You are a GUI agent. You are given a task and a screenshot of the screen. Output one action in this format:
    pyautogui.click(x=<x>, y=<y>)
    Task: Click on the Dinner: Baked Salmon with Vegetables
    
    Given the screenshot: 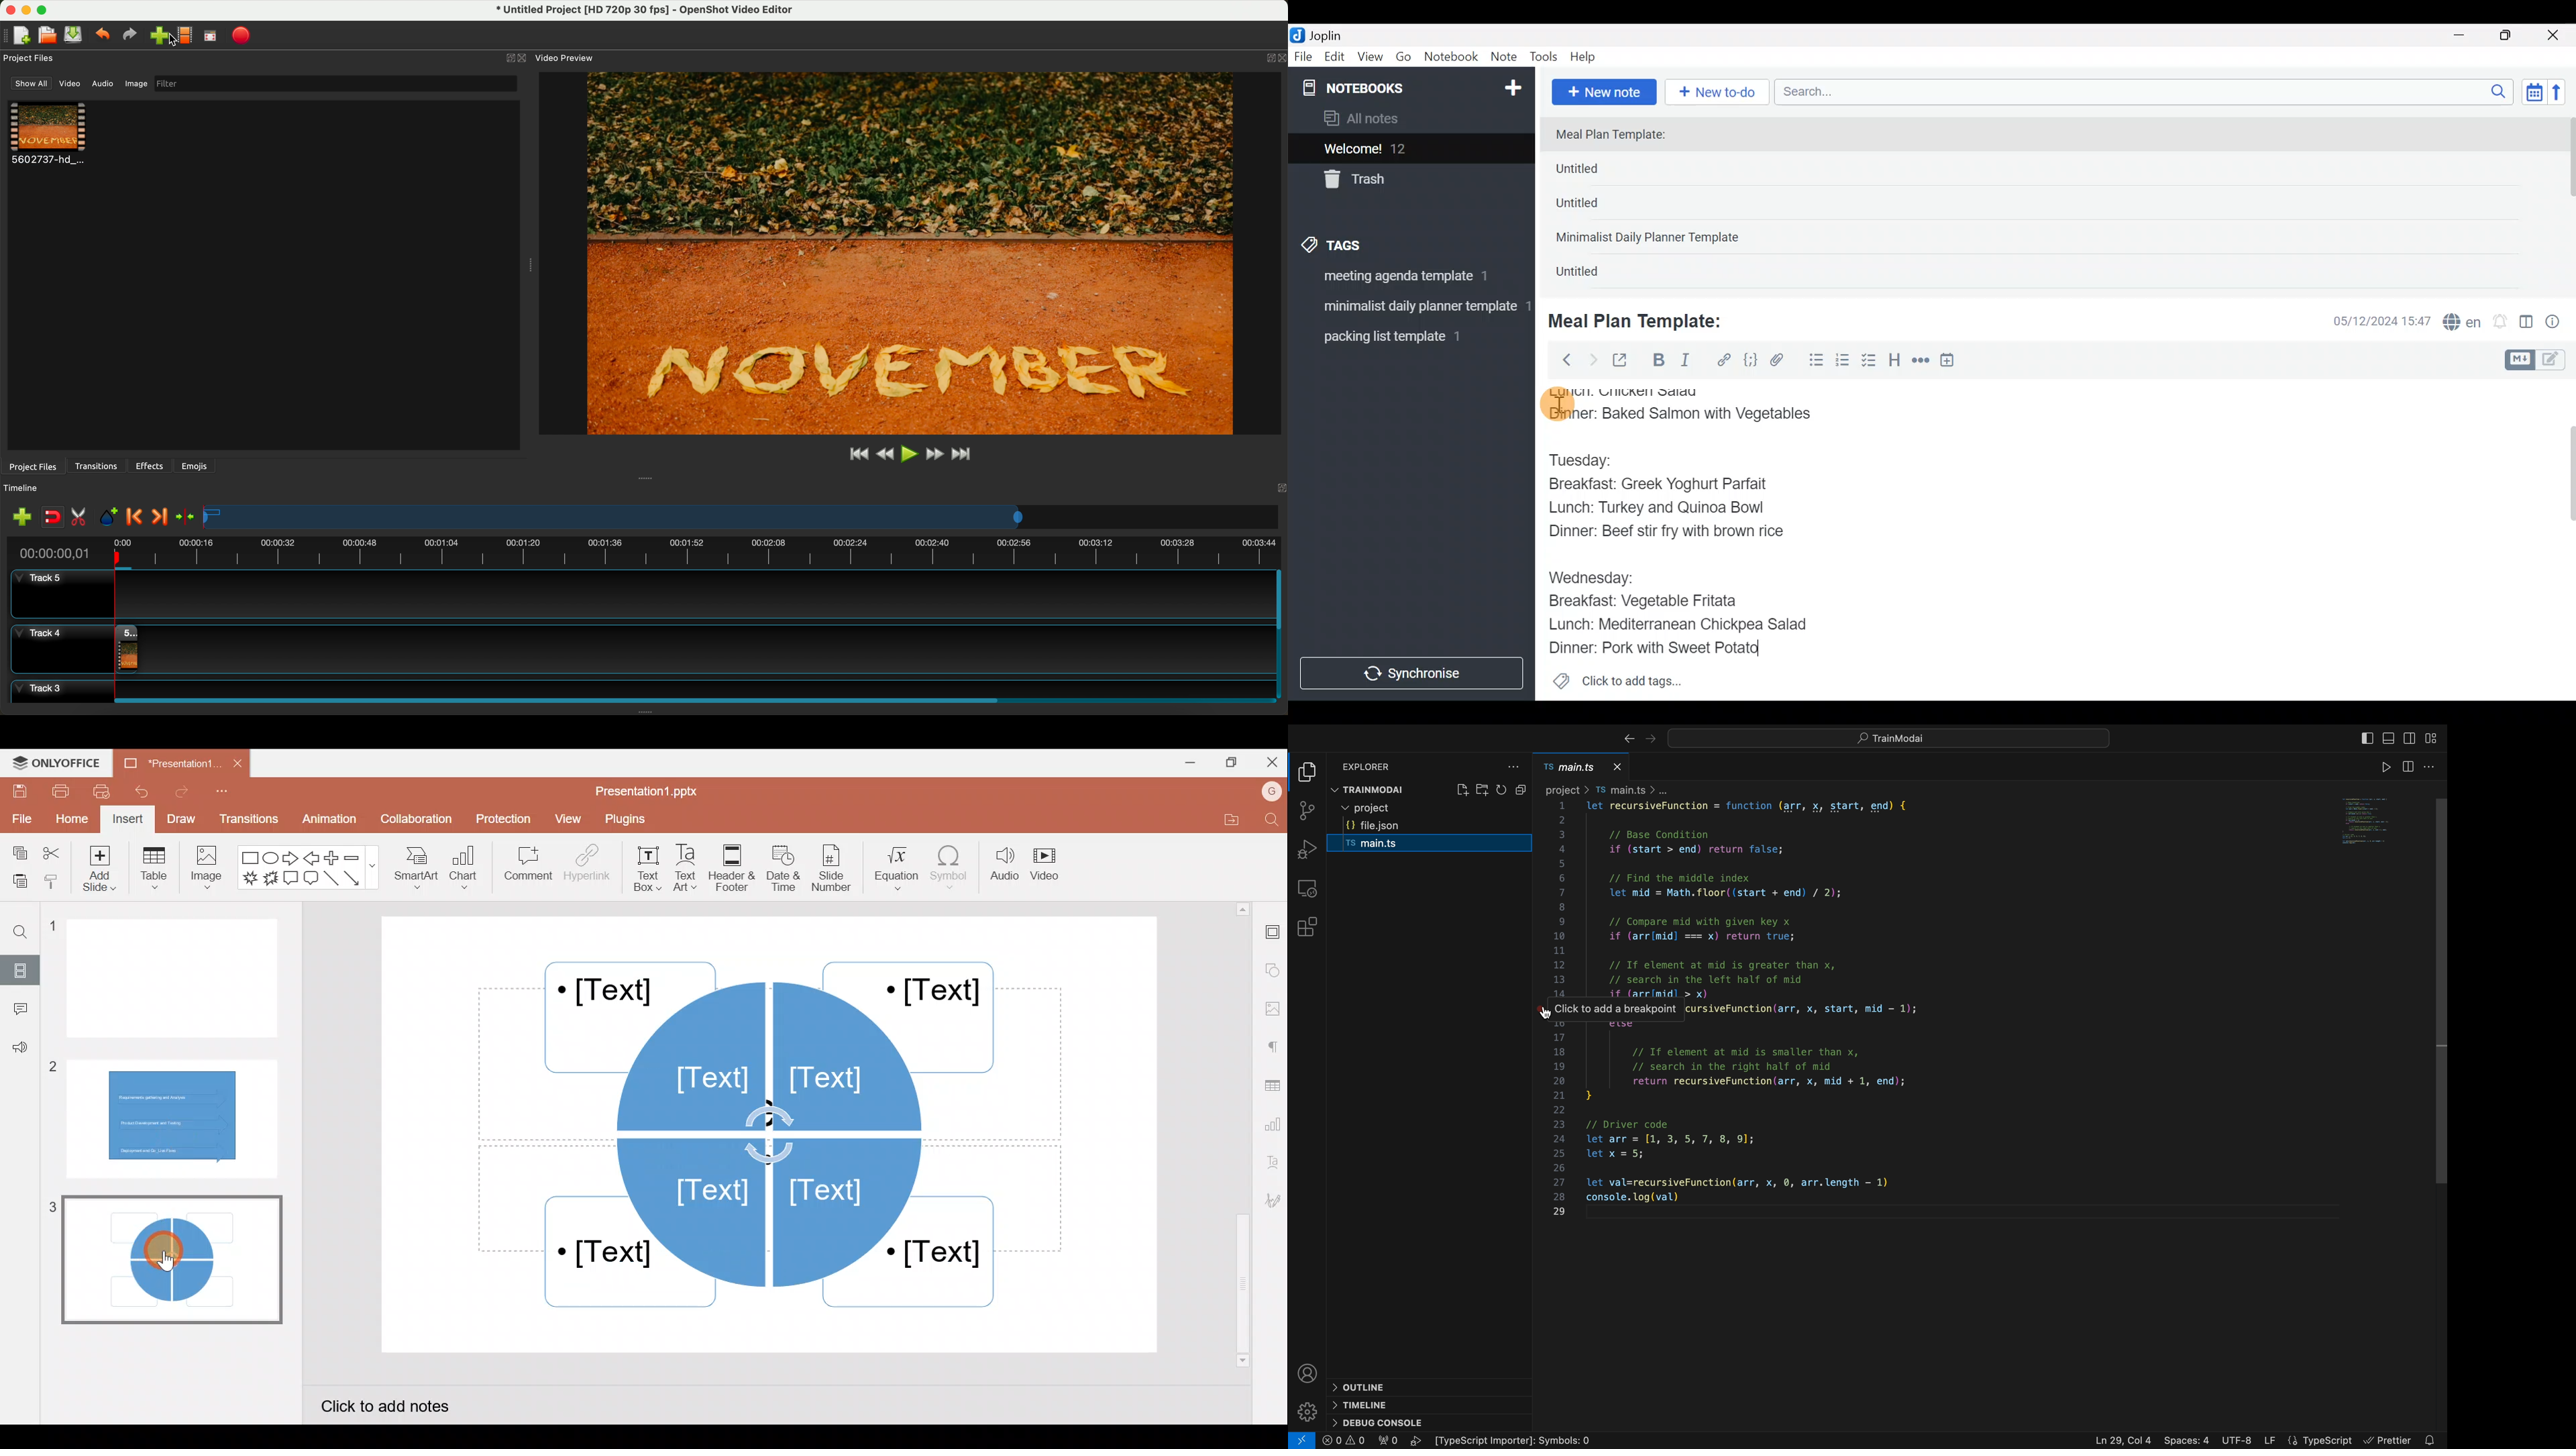 What is the action you would take?
    pyautogui.click(x=1688, y=415)
    